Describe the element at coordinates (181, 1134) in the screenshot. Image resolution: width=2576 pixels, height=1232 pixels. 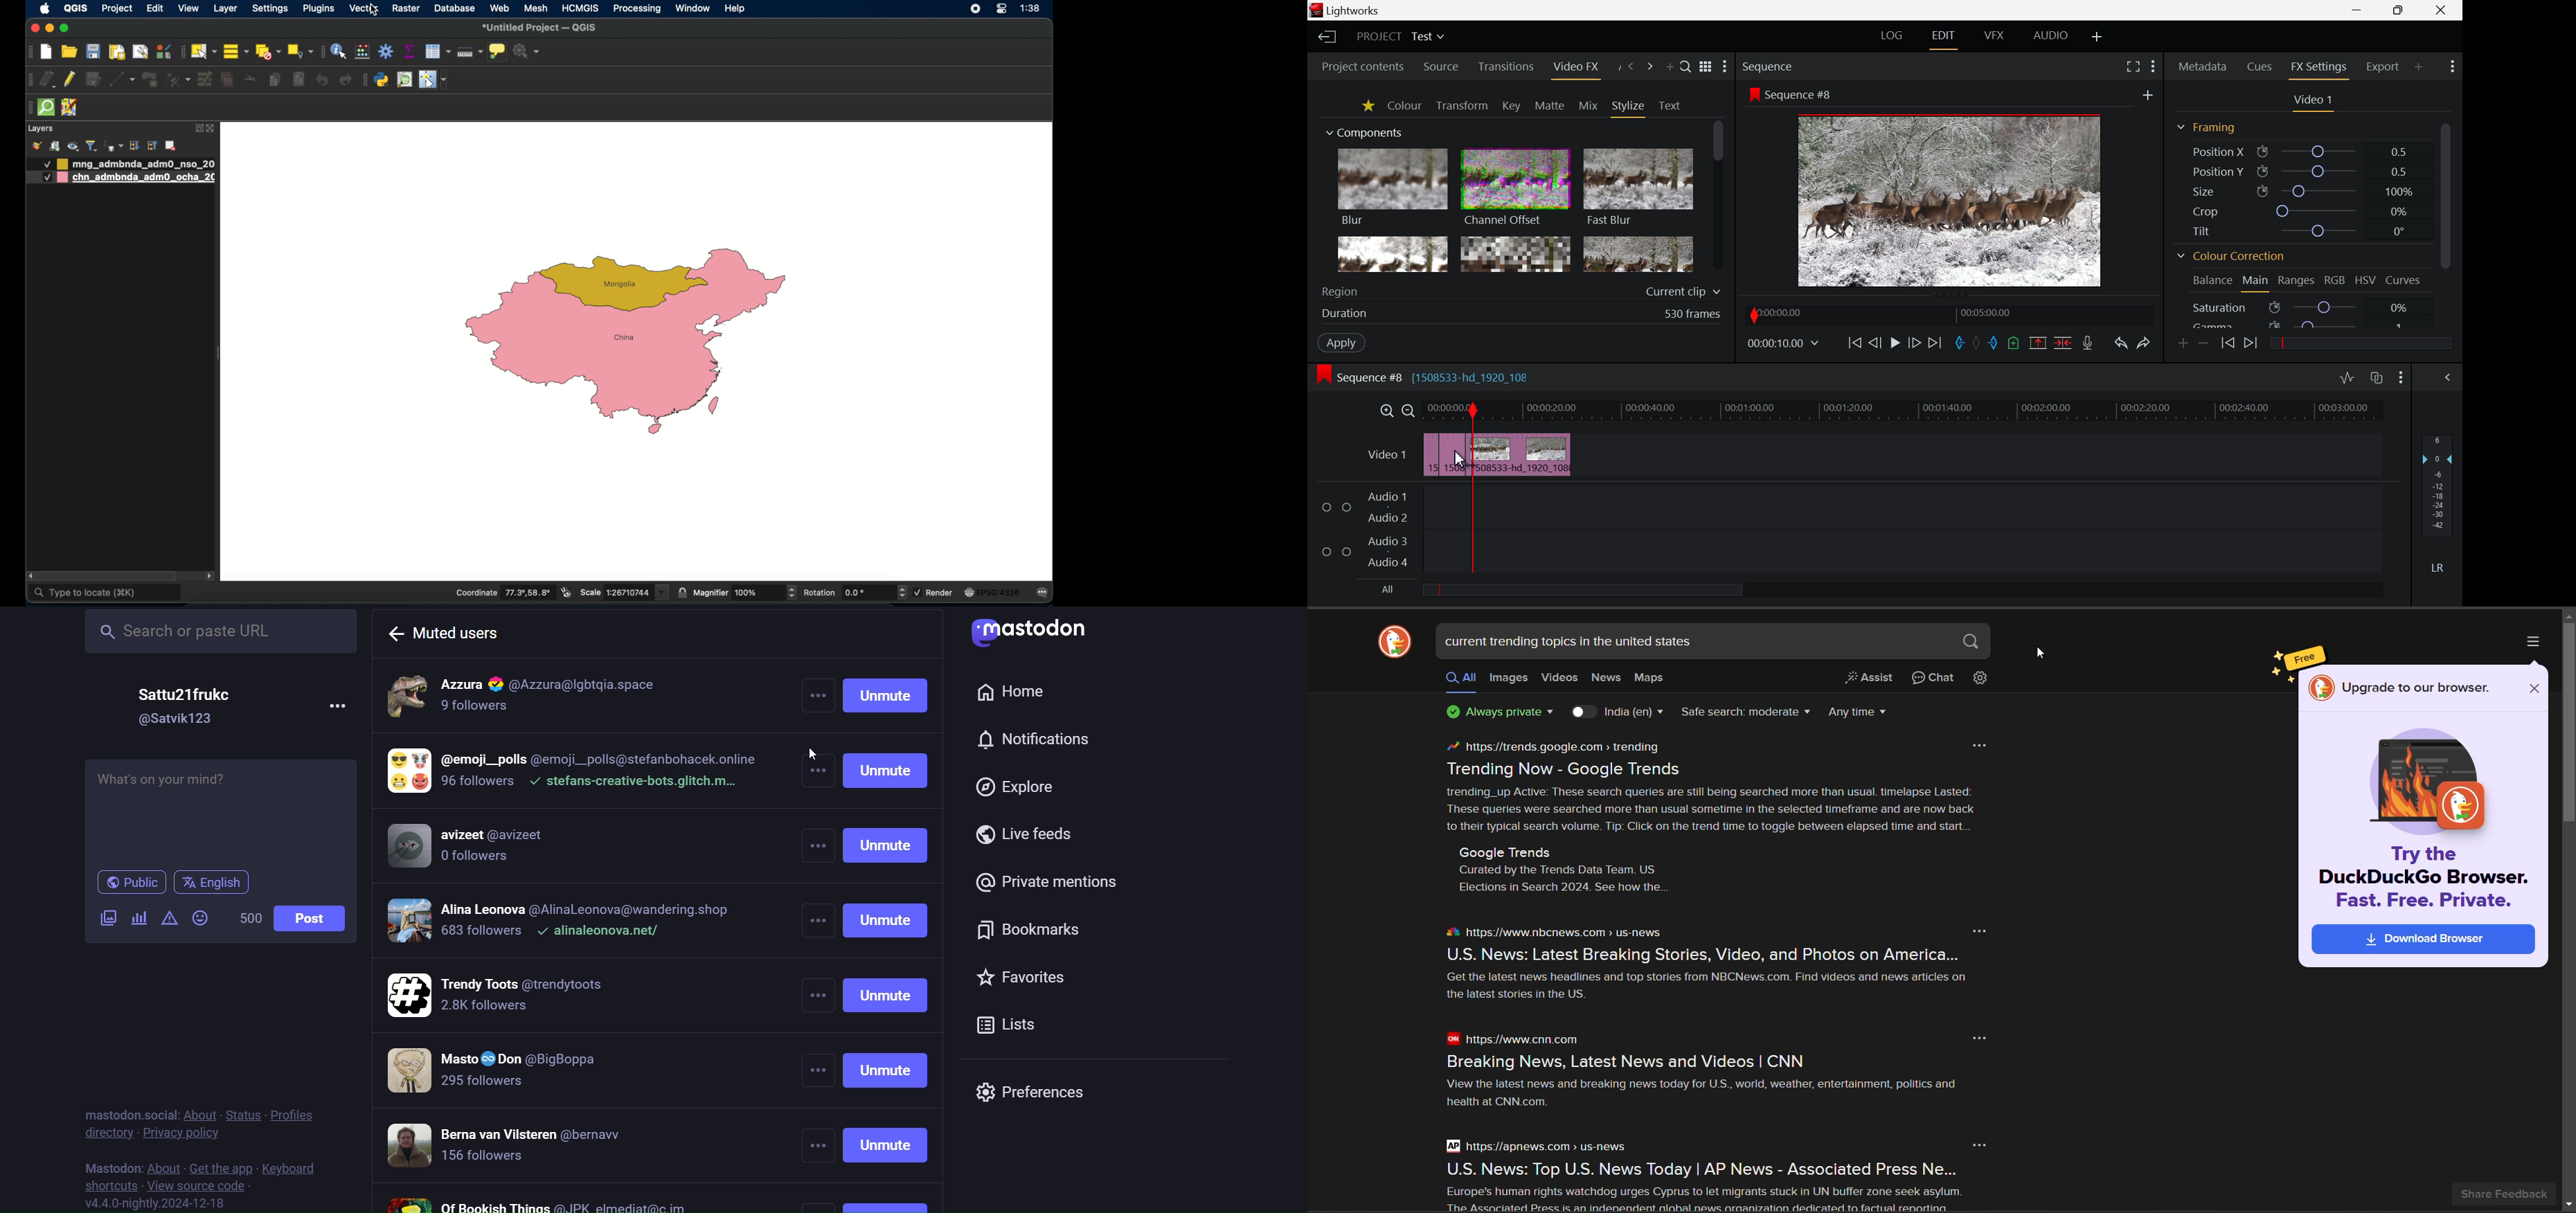
I see `privacy policy` at that location.